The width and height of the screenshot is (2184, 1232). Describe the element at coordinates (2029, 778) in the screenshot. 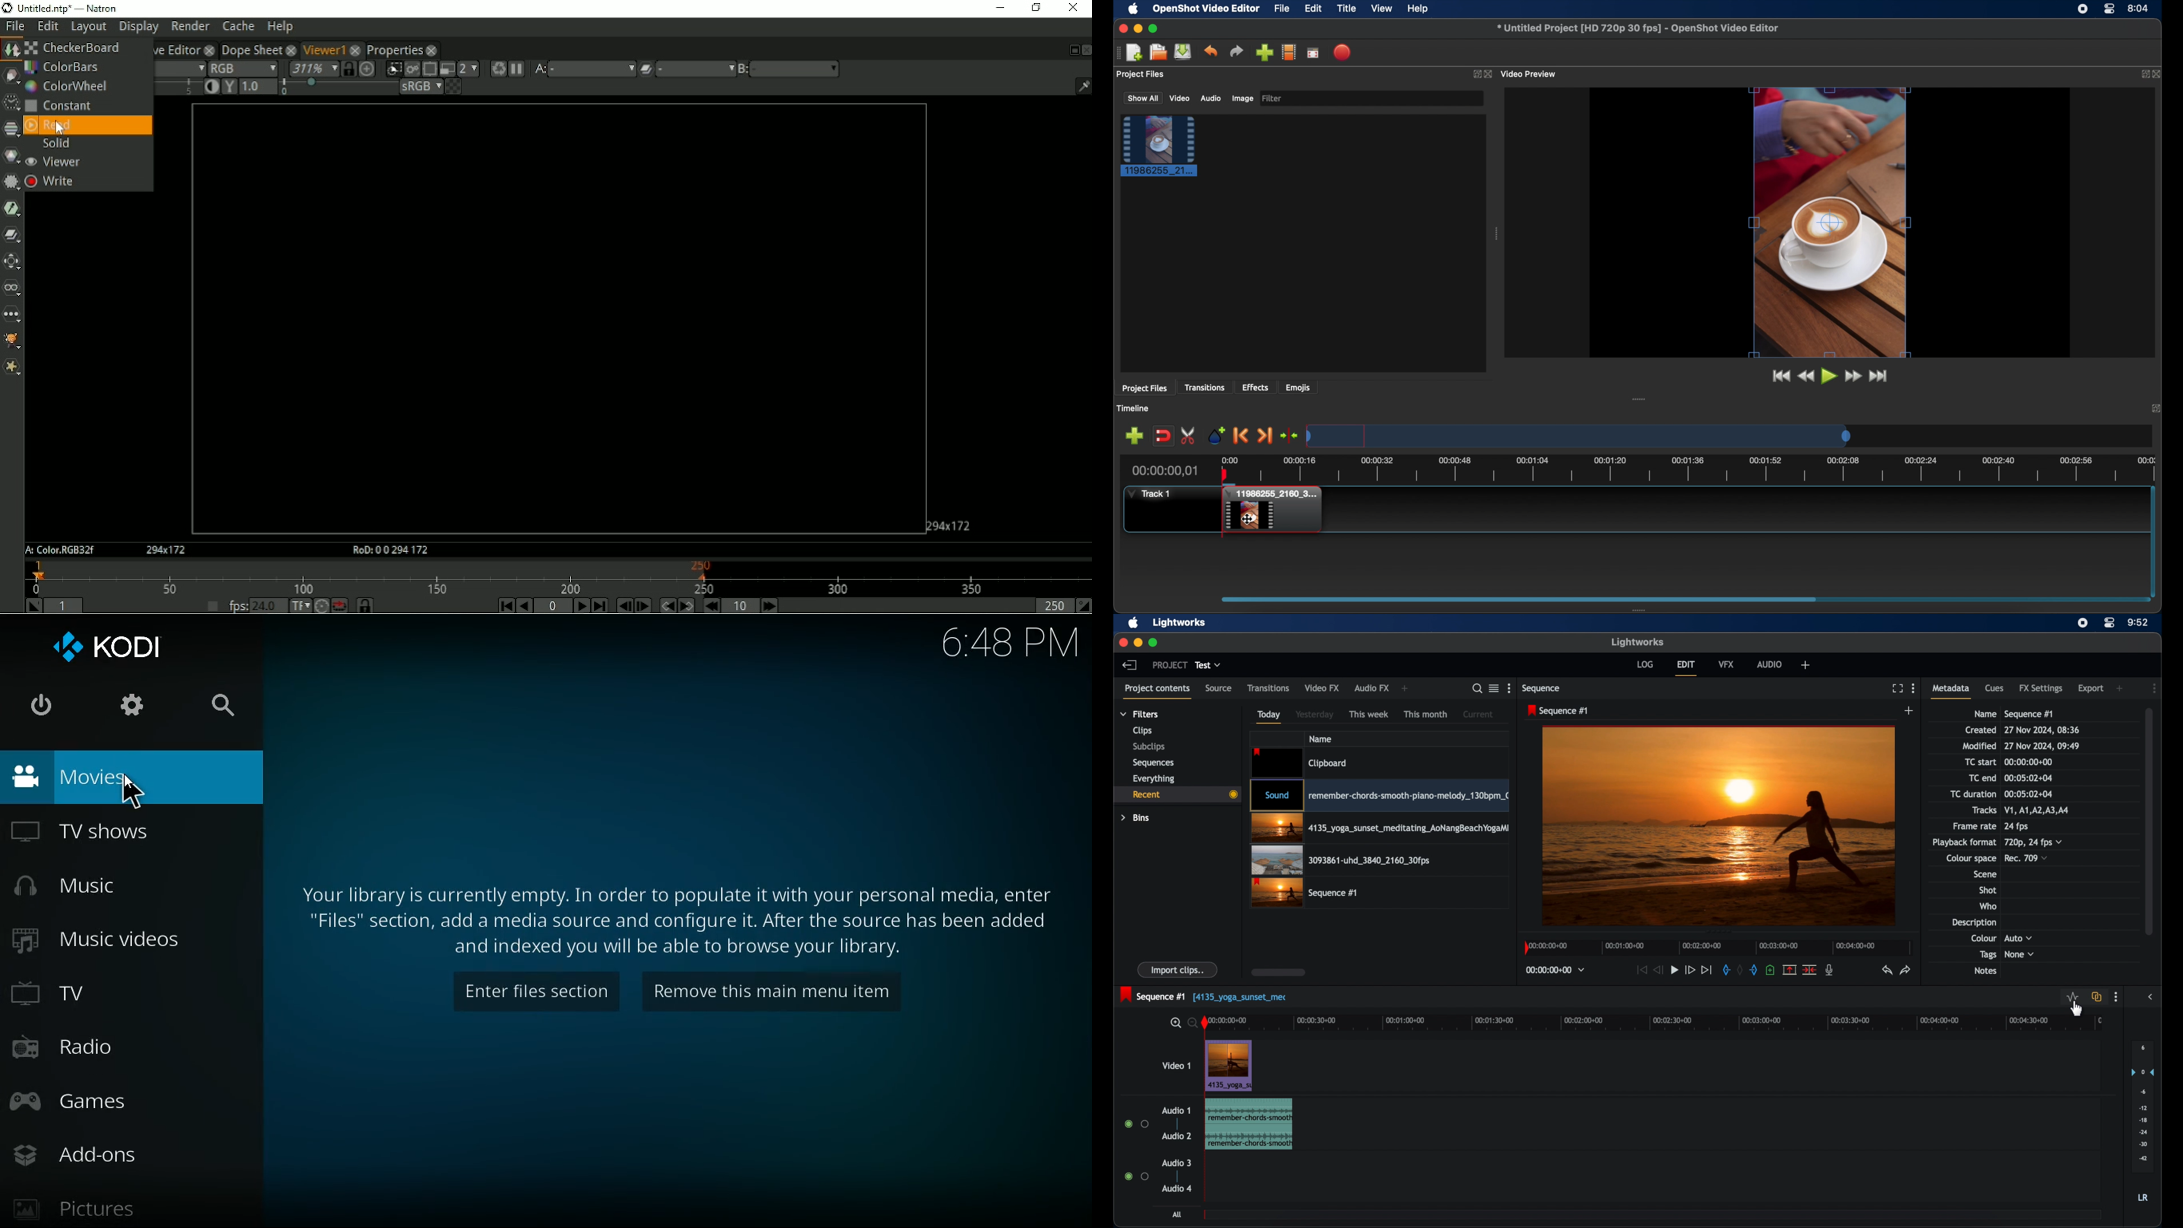

I see `tc end` at that location.